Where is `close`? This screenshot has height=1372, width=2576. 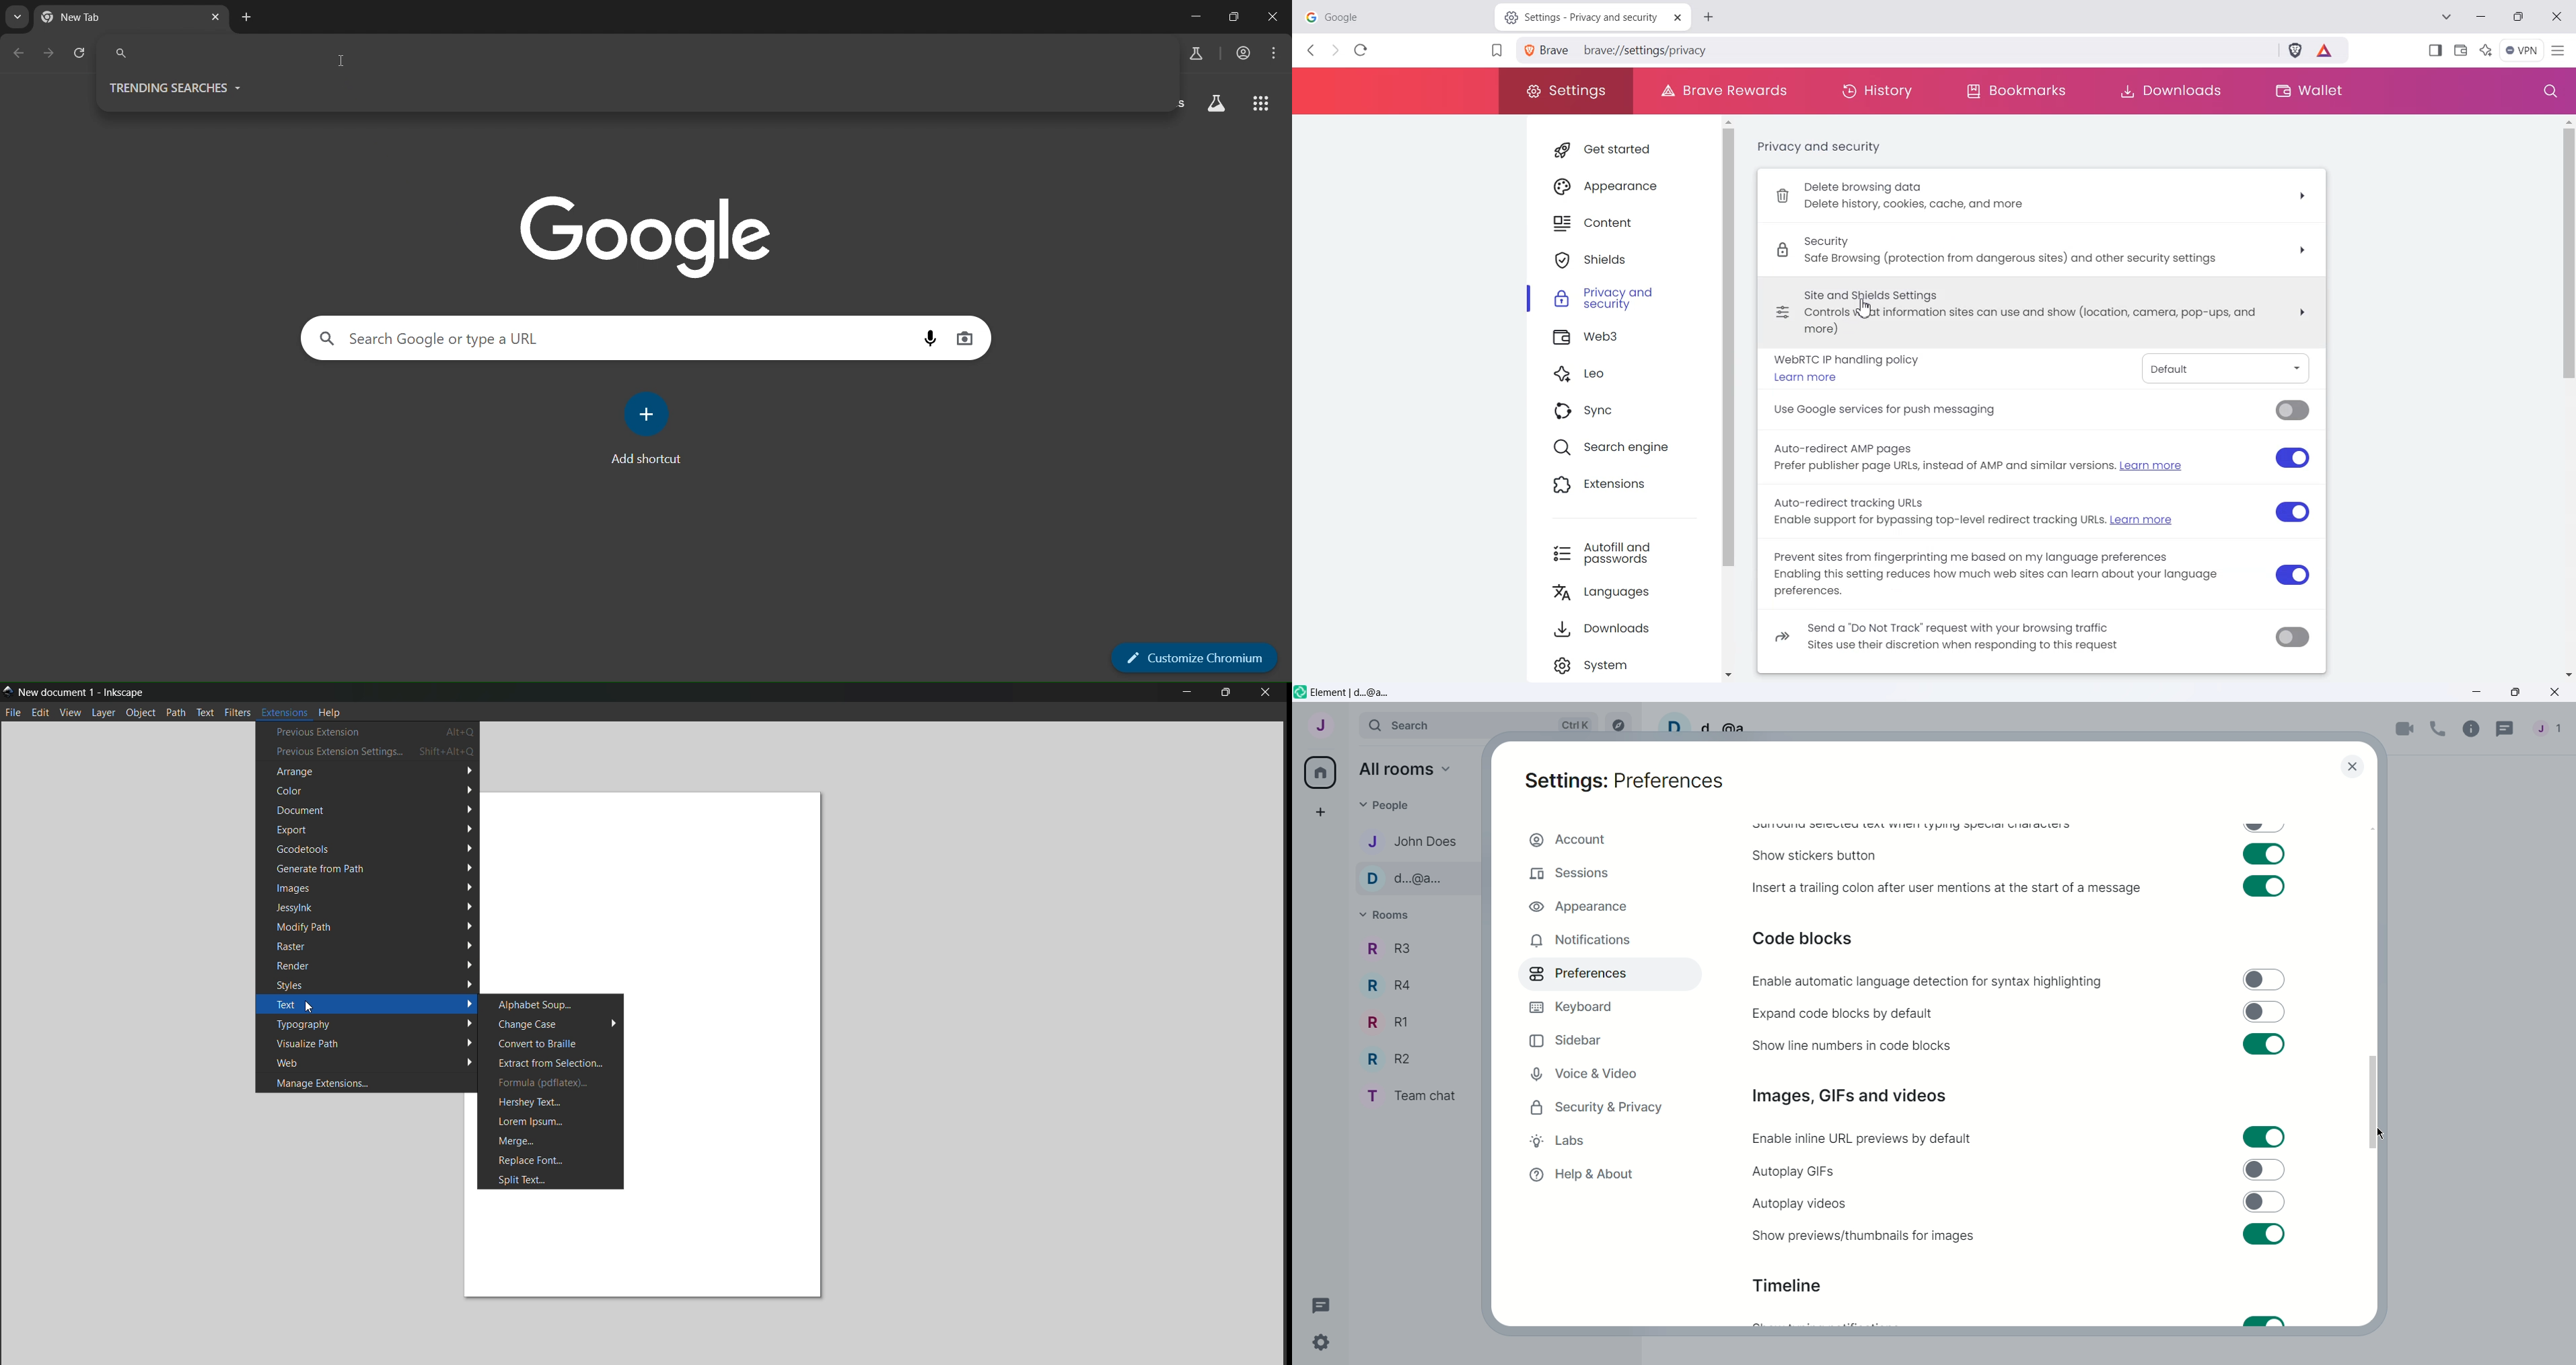
close is located at coordinates (2353, 766).